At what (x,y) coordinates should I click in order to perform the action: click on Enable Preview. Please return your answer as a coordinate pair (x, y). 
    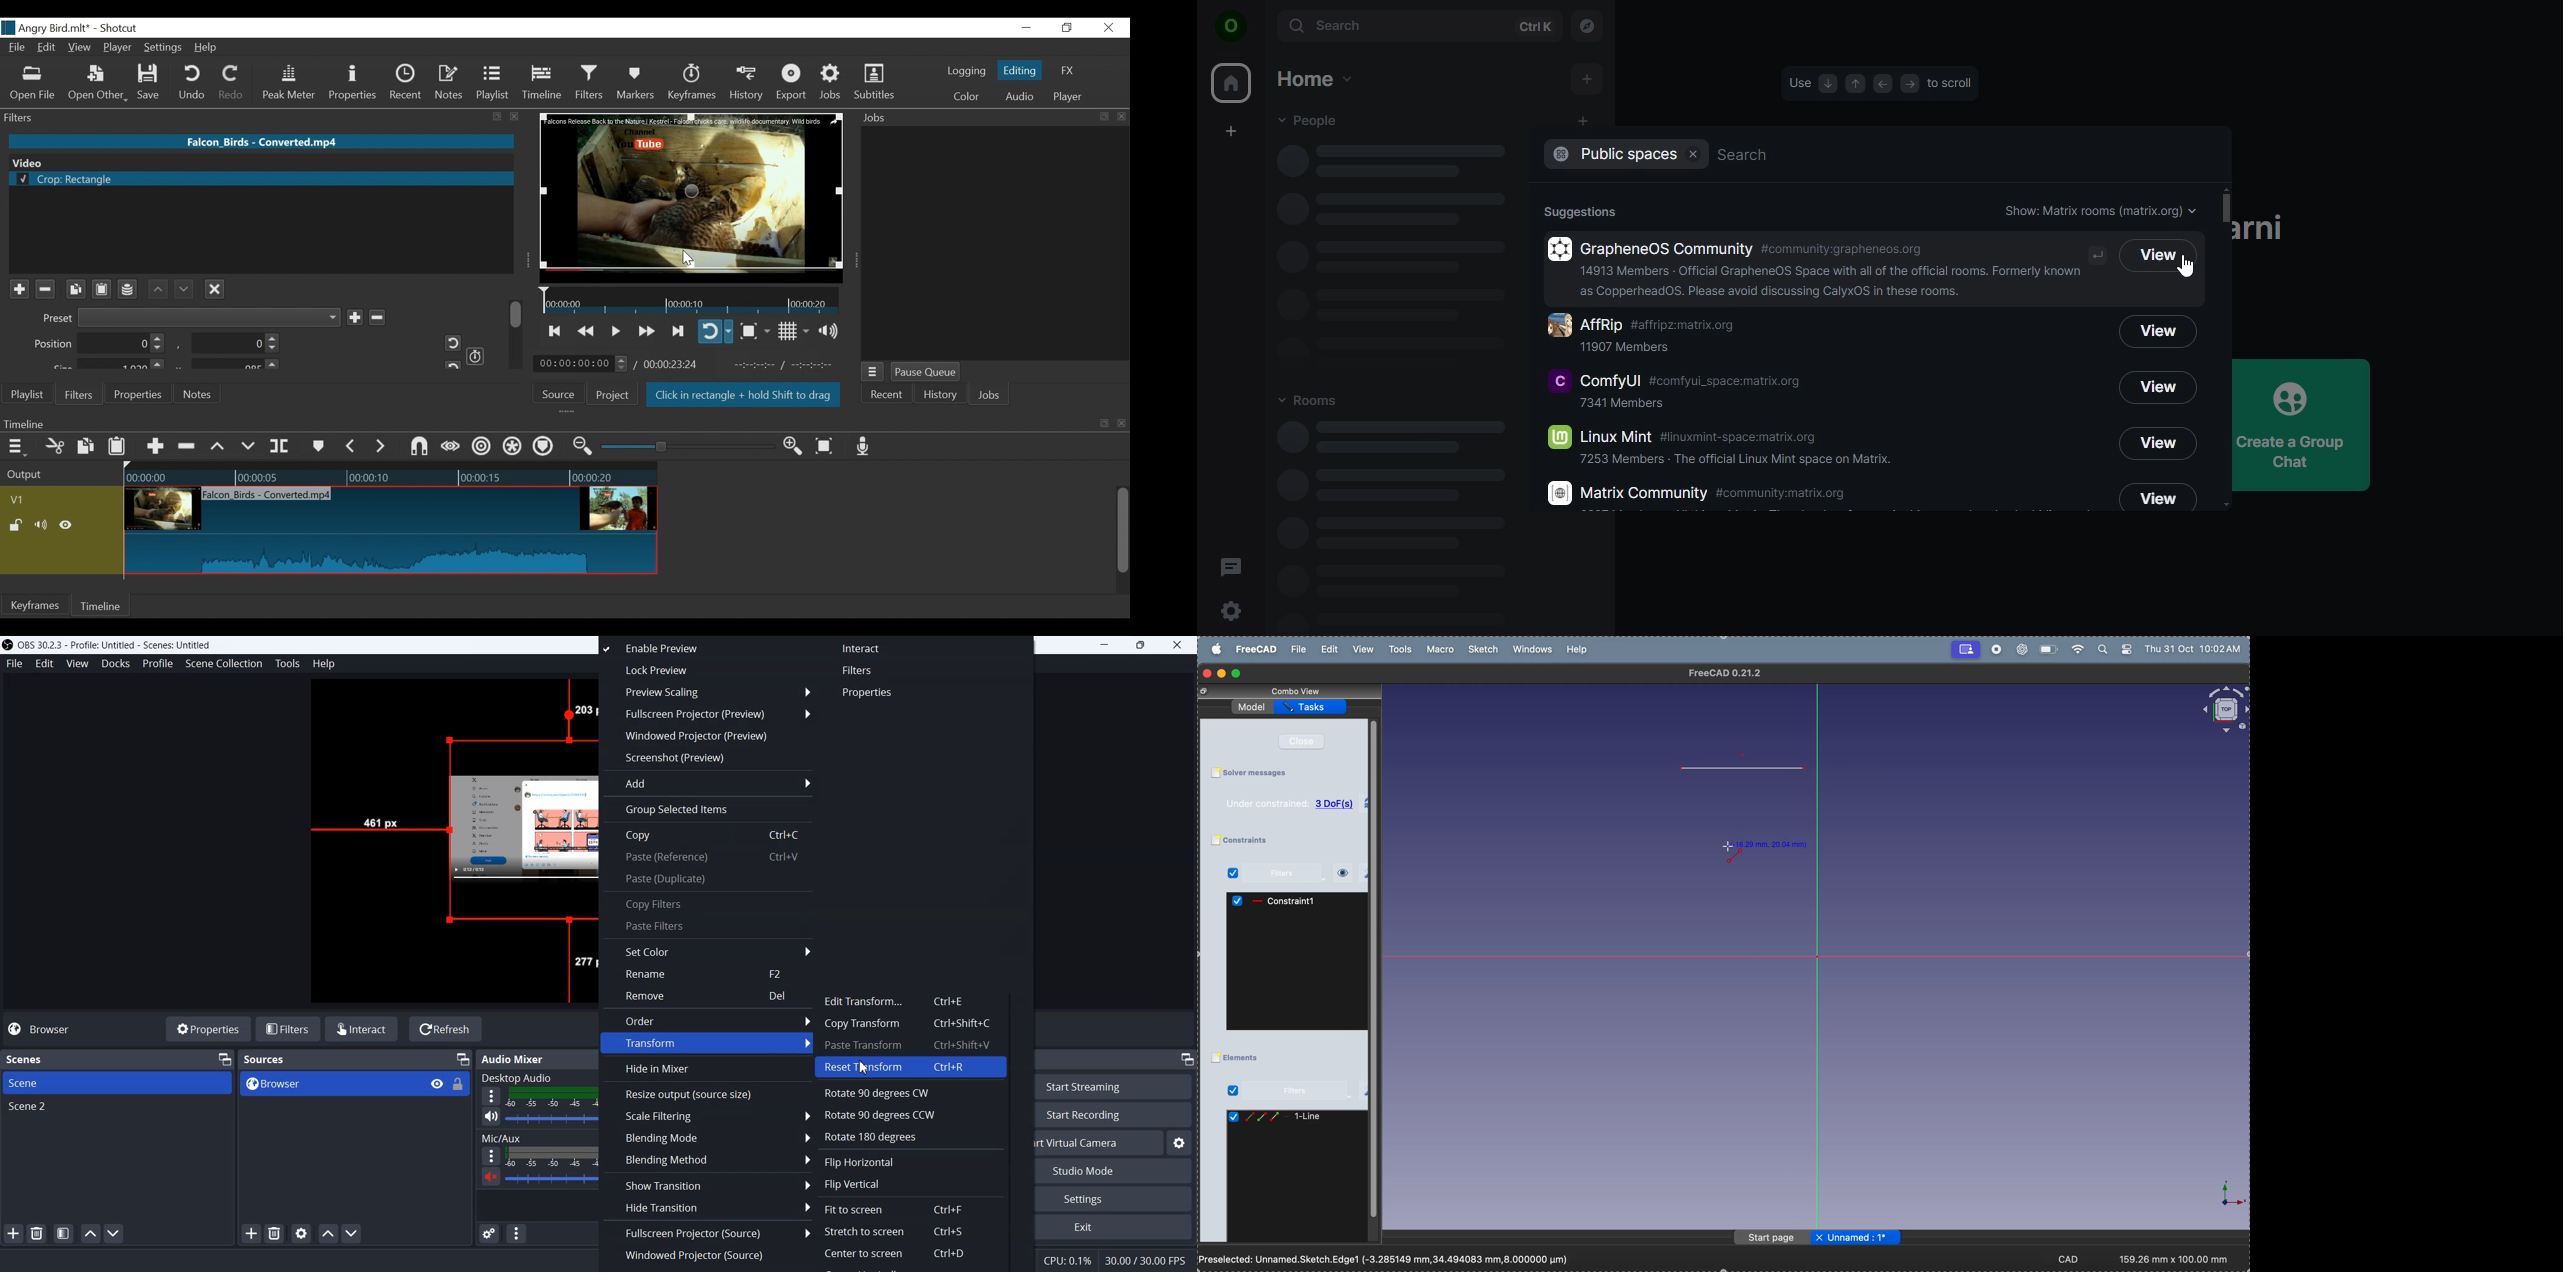
    Looking at the image, I should click on (695, 649).